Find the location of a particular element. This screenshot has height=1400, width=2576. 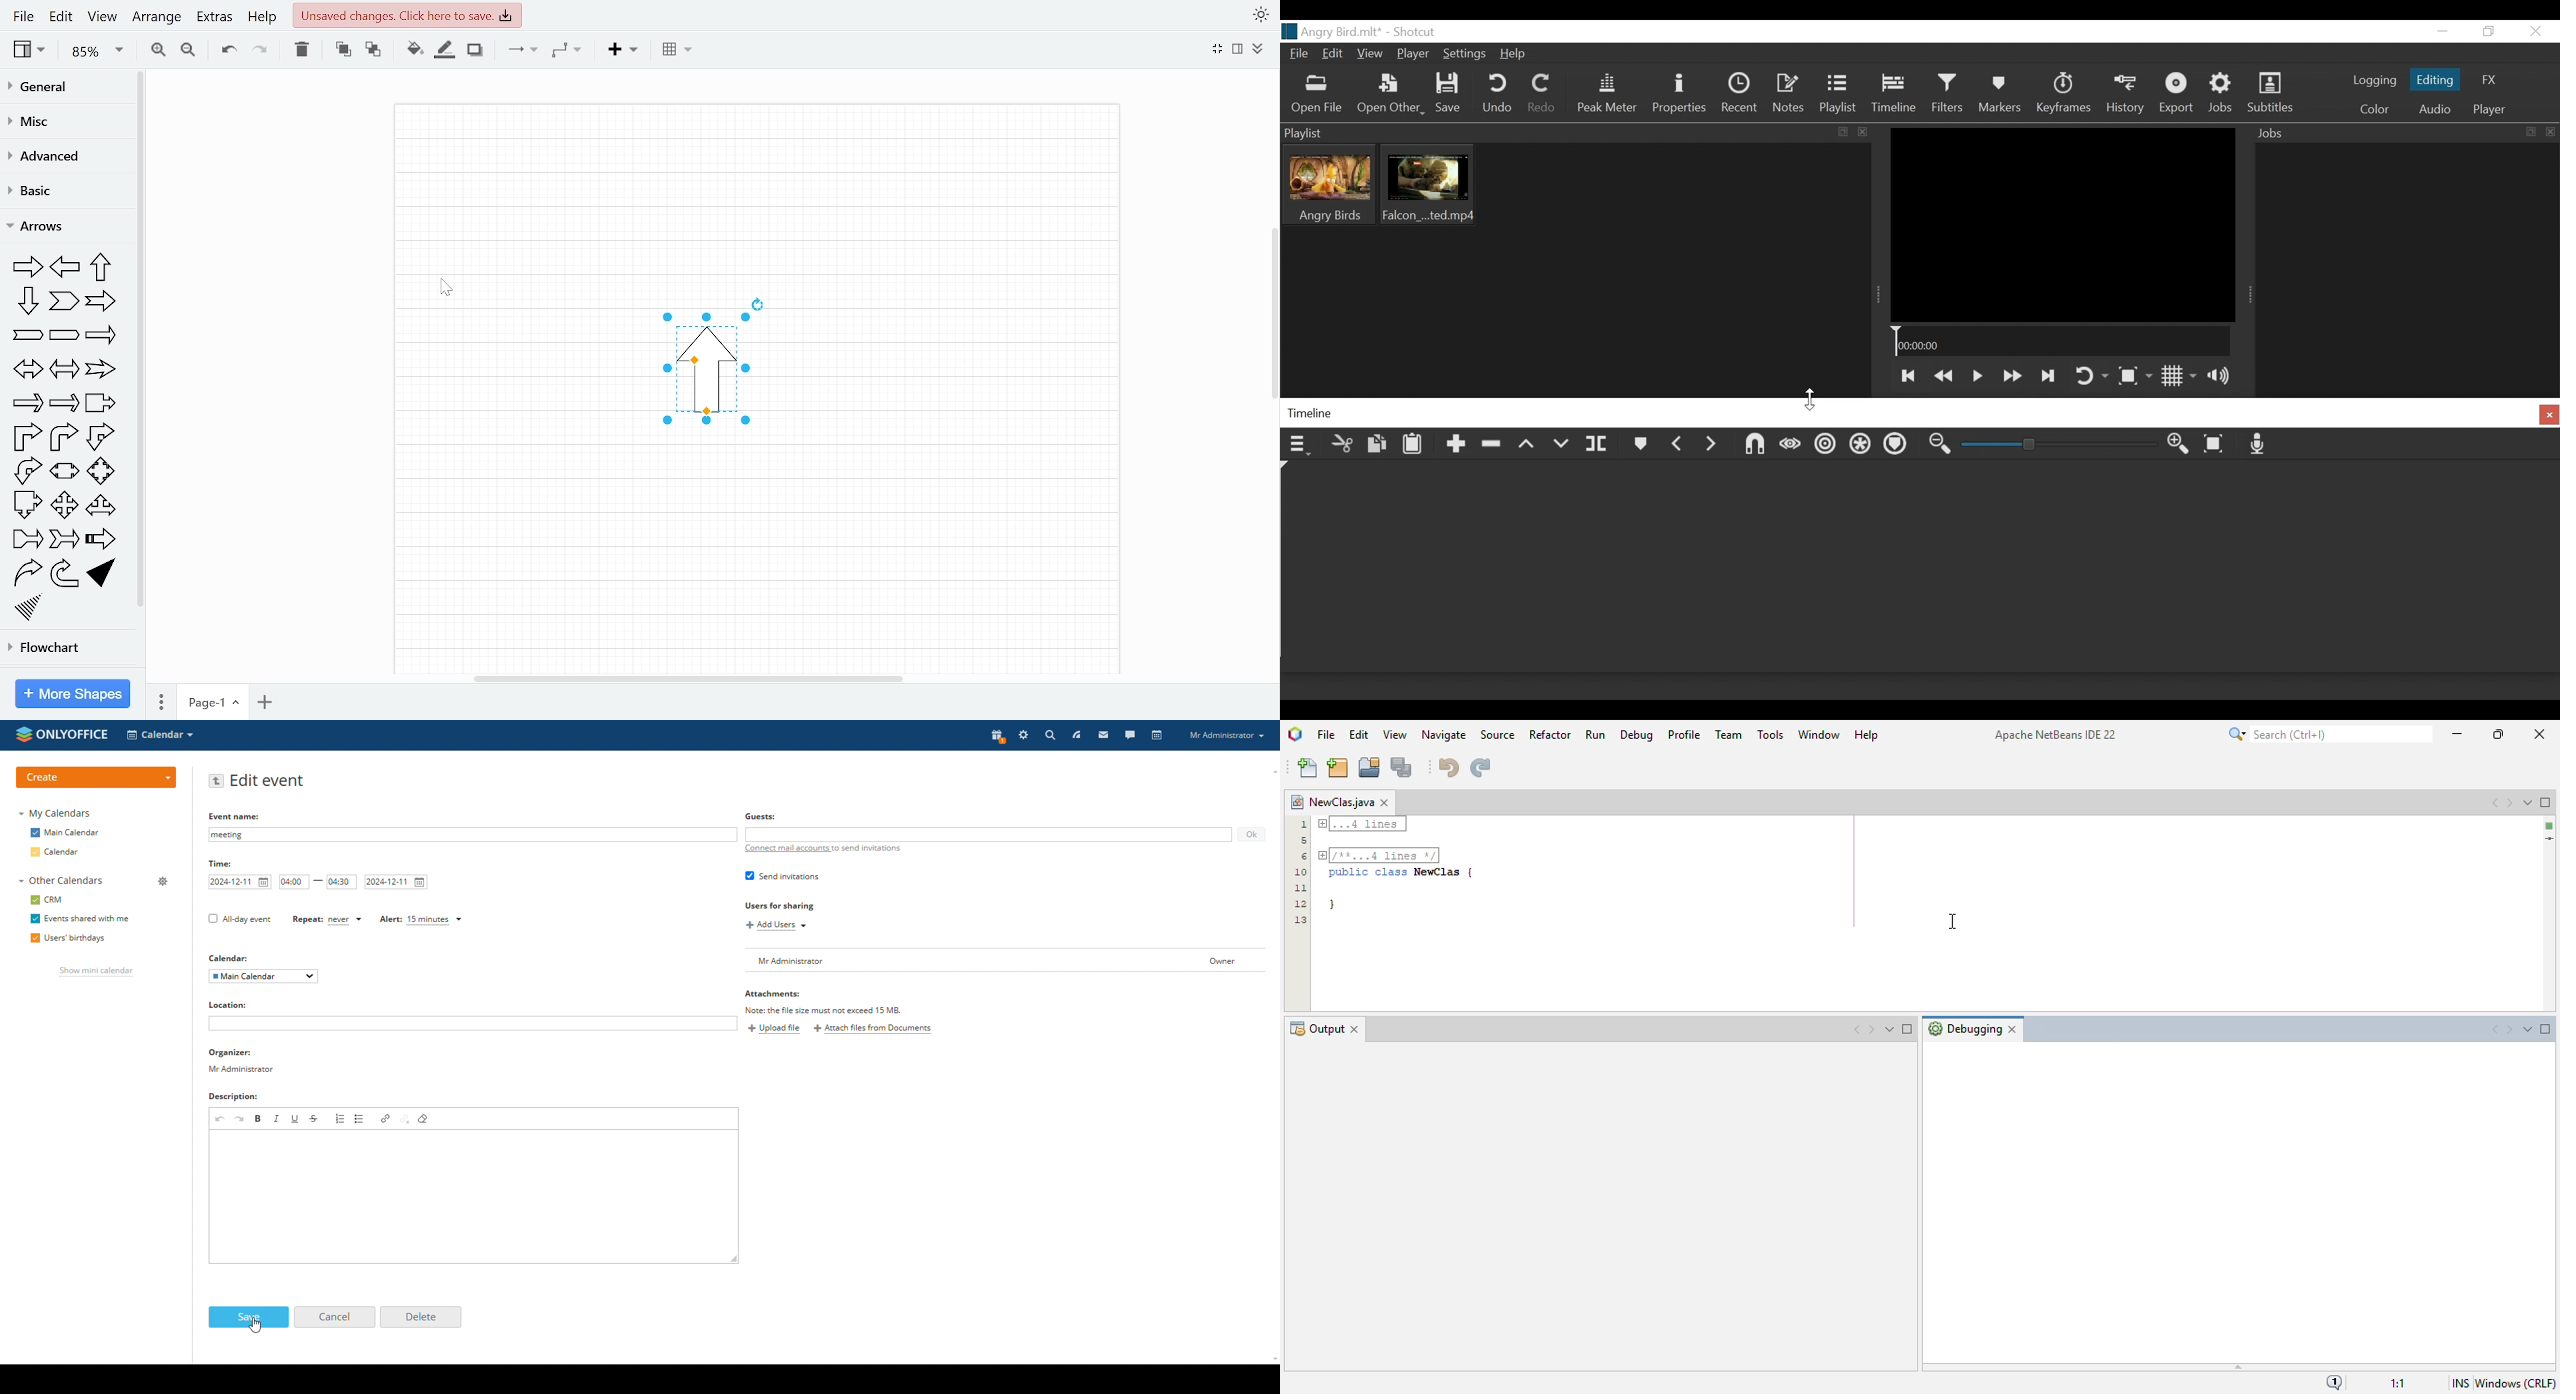

new project is located at coordinates (1338, 768).